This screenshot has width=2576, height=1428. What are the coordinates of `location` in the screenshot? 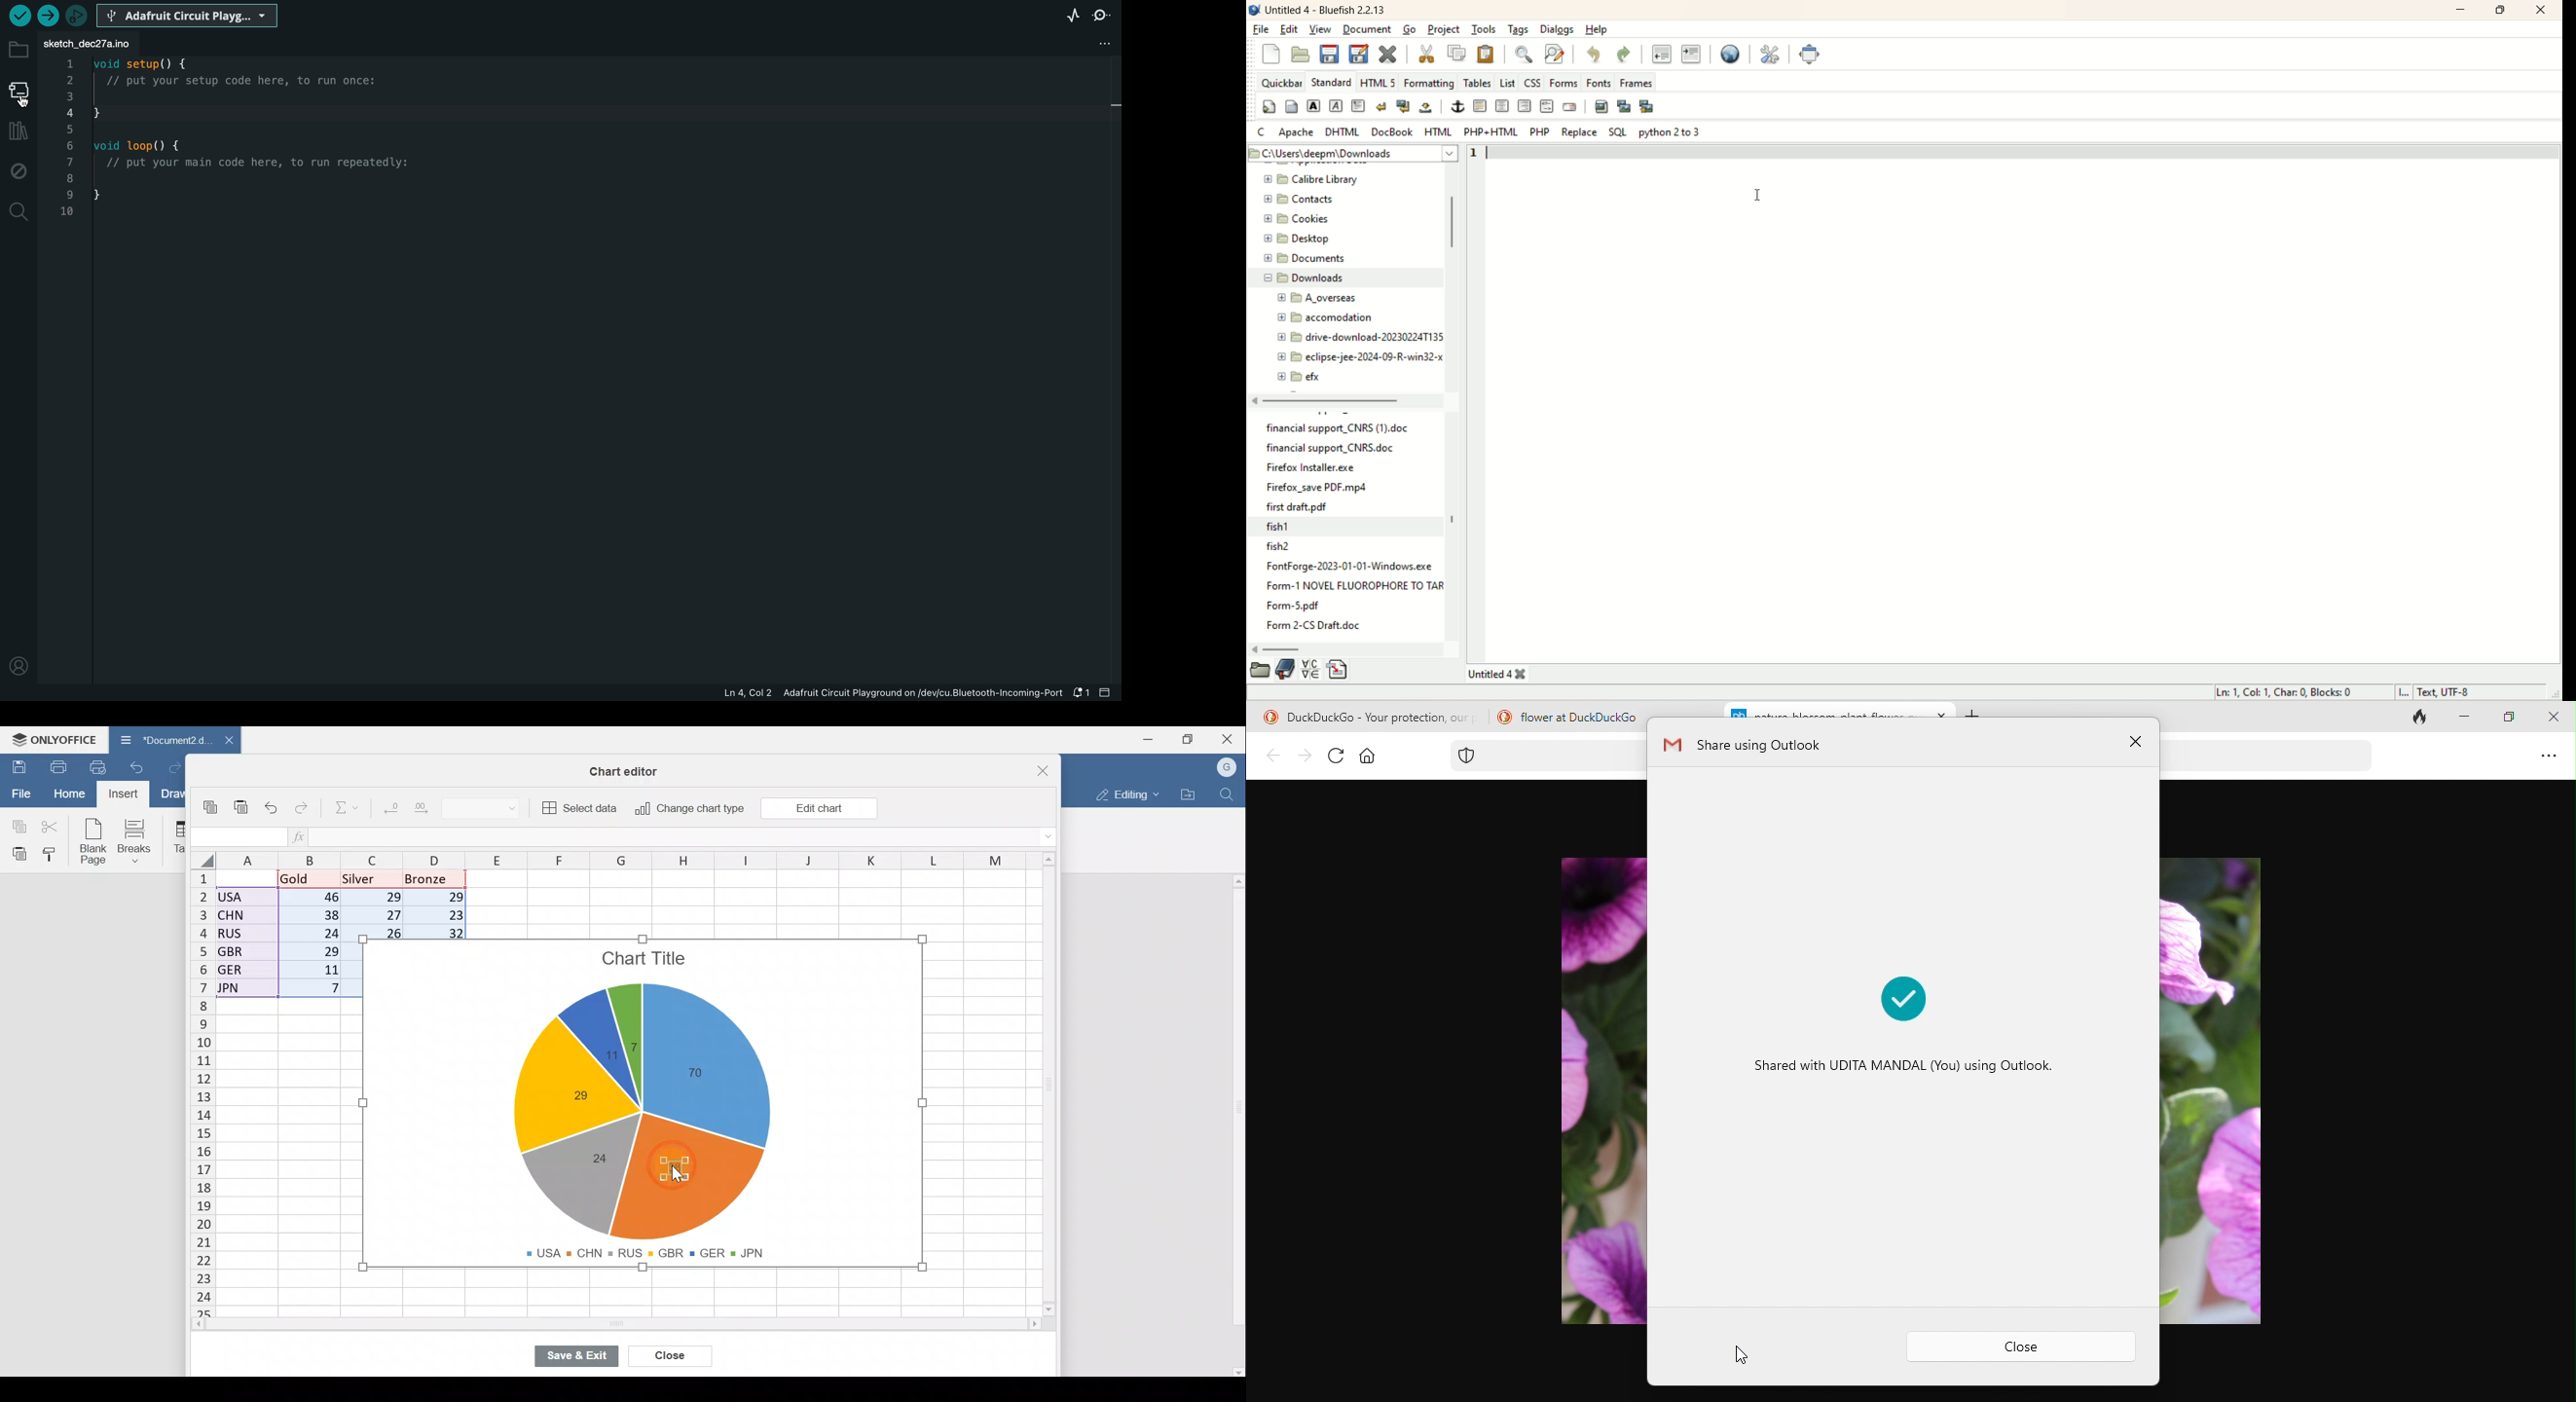 It's located at (1355, 154).